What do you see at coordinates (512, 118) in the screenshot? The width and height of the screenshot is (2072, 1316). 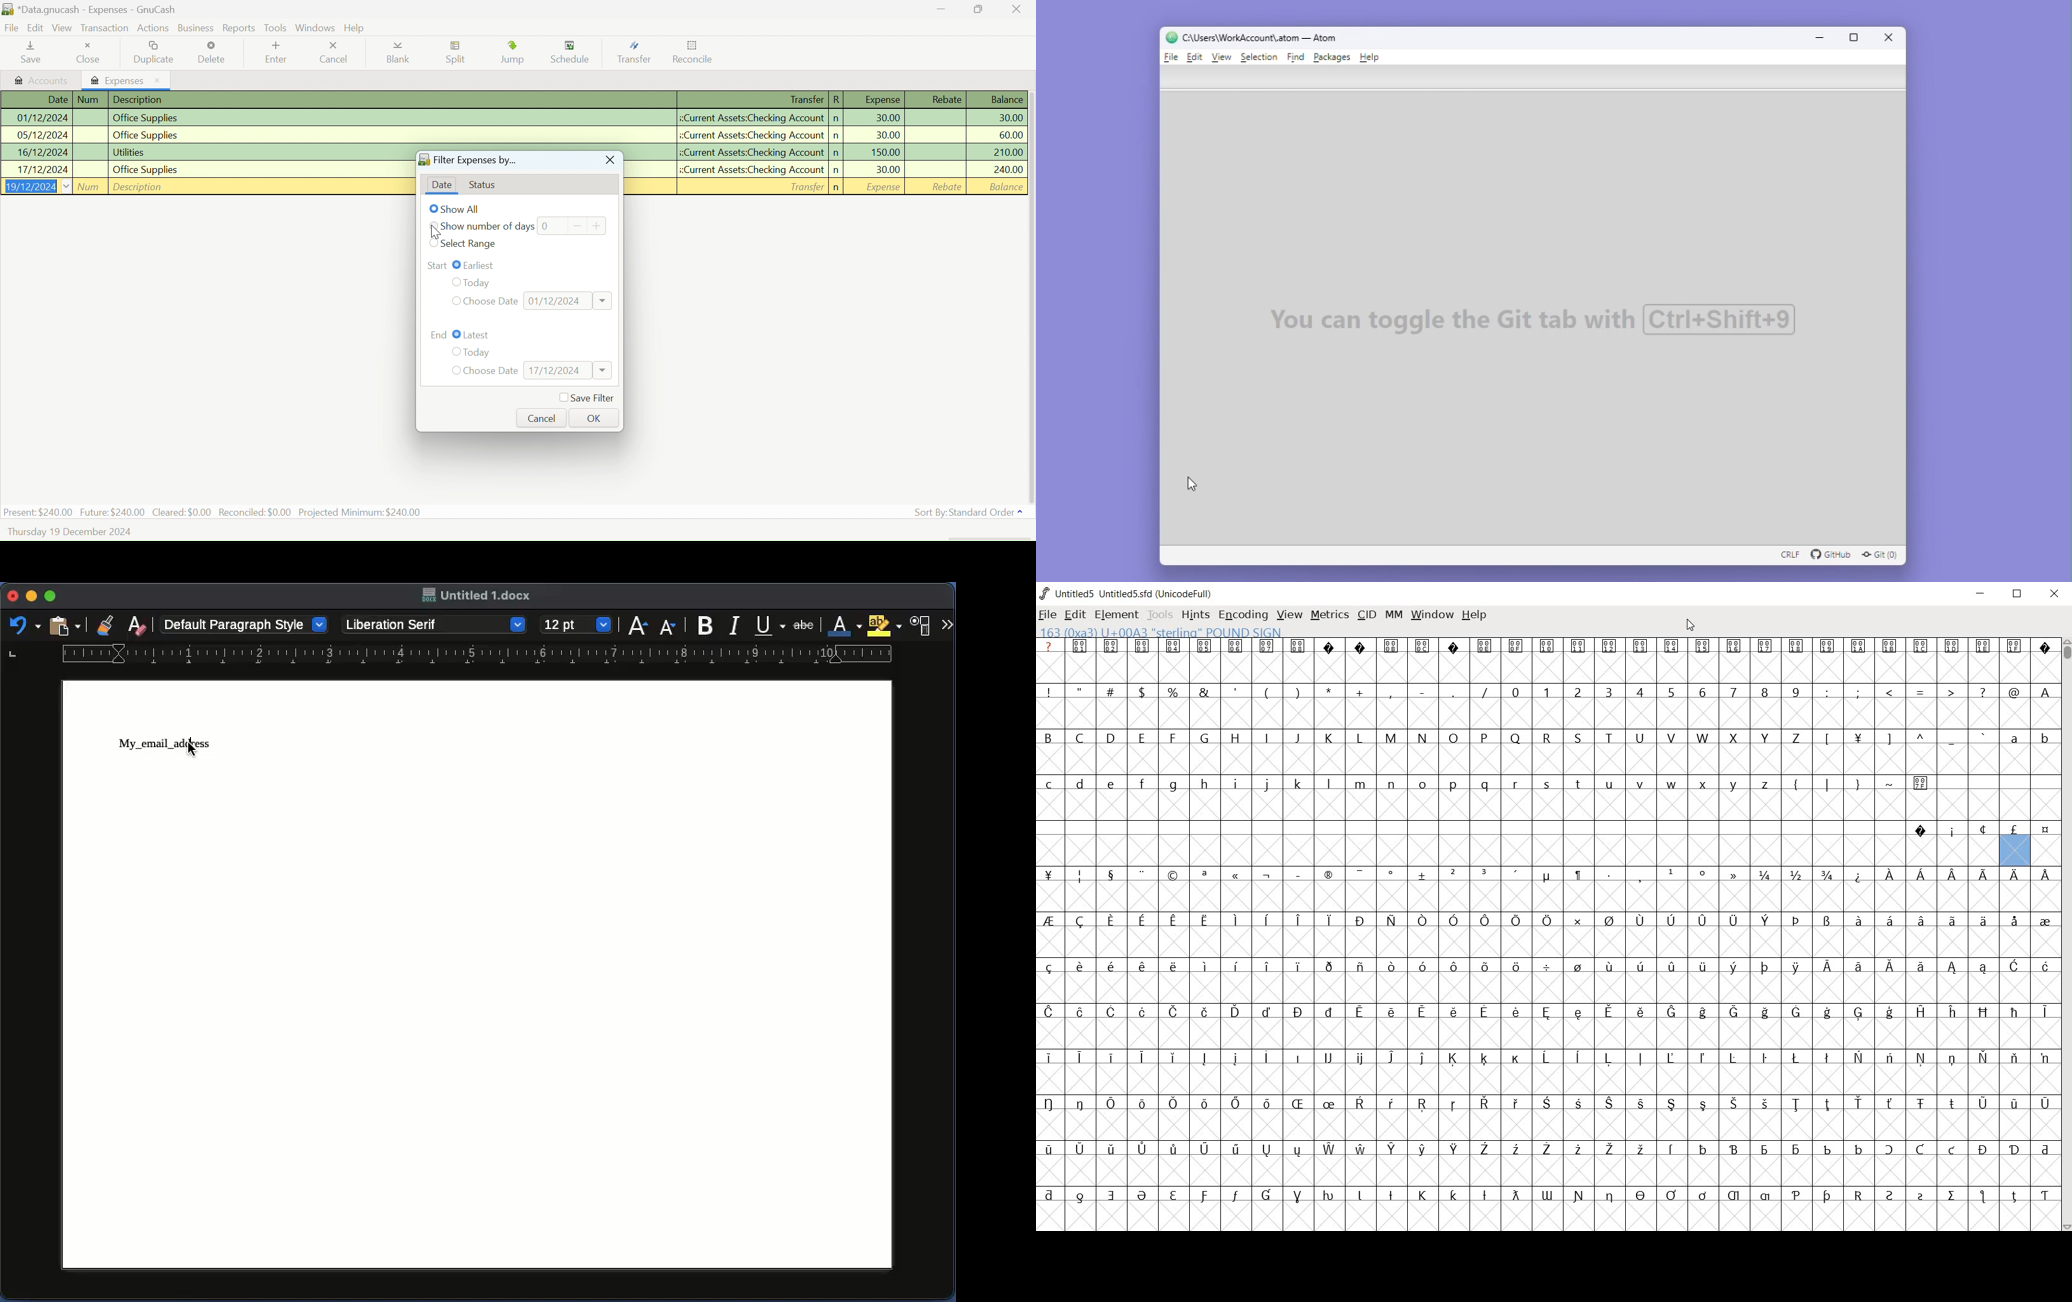 I see `Office Supplies Transaction` at bounding box center [512, 118].